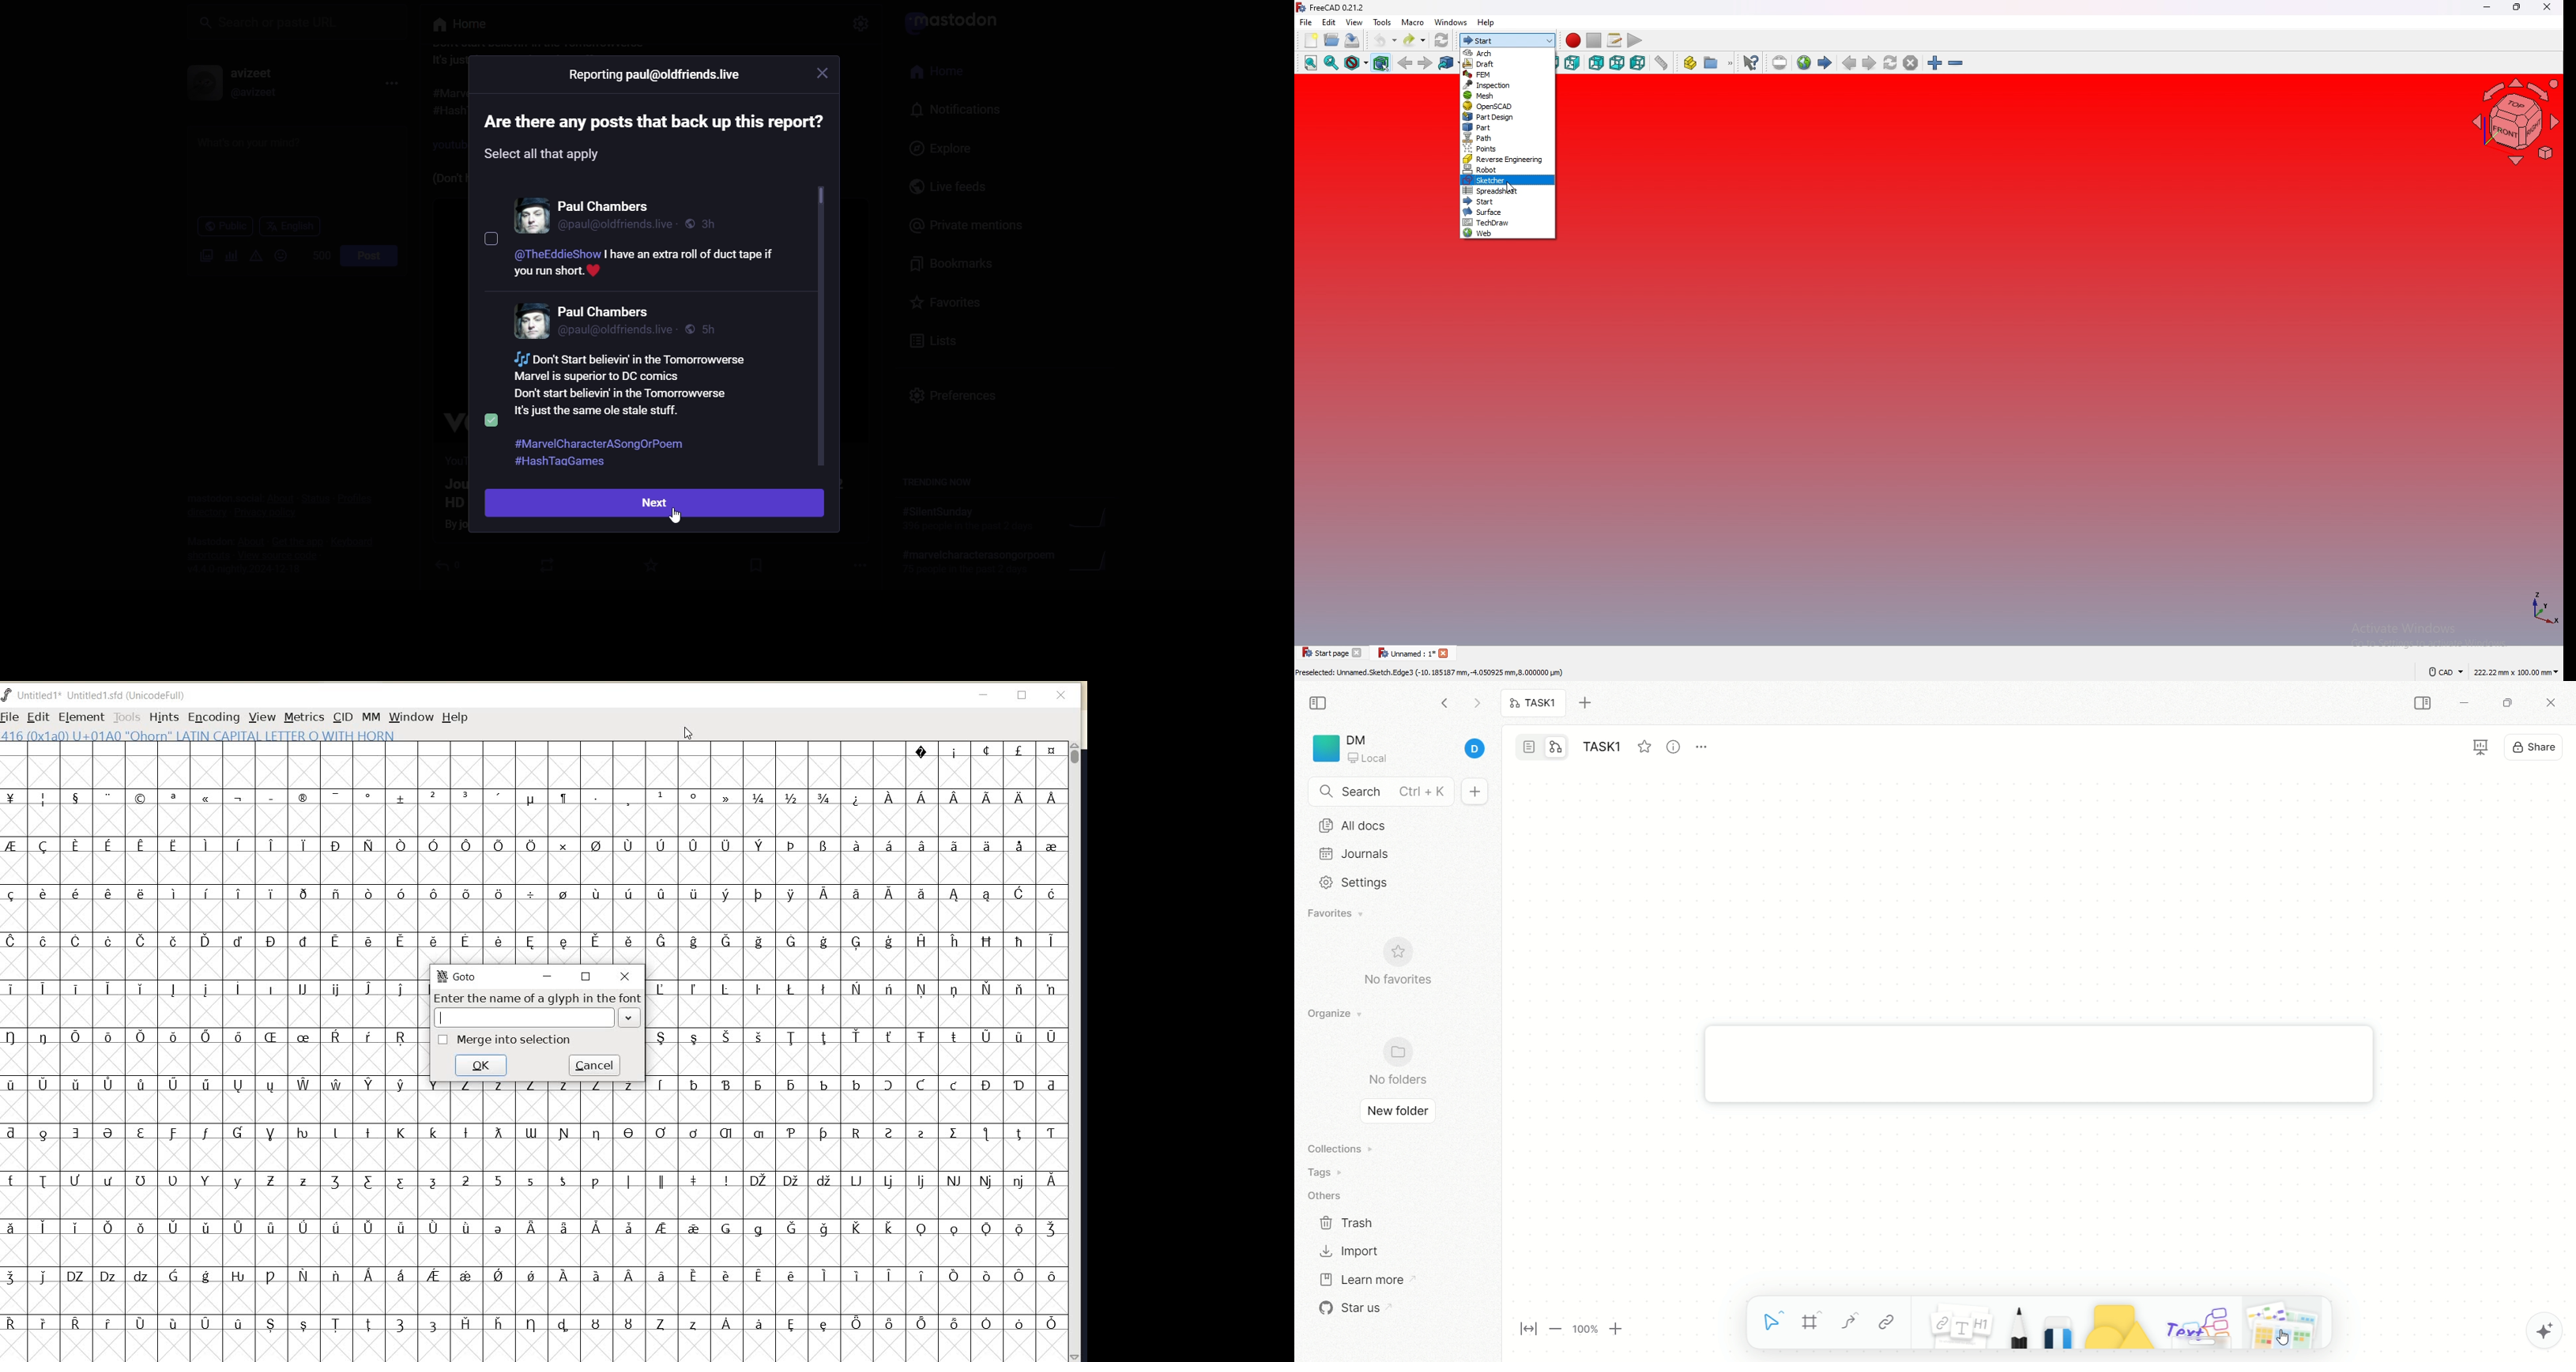 Image resolution: width=2576 pixels, height=1372 pixels. What do you see at coordinates (1332, 652) in the screenshot?
I see `tab 1` at bounding box center [1332, 652].